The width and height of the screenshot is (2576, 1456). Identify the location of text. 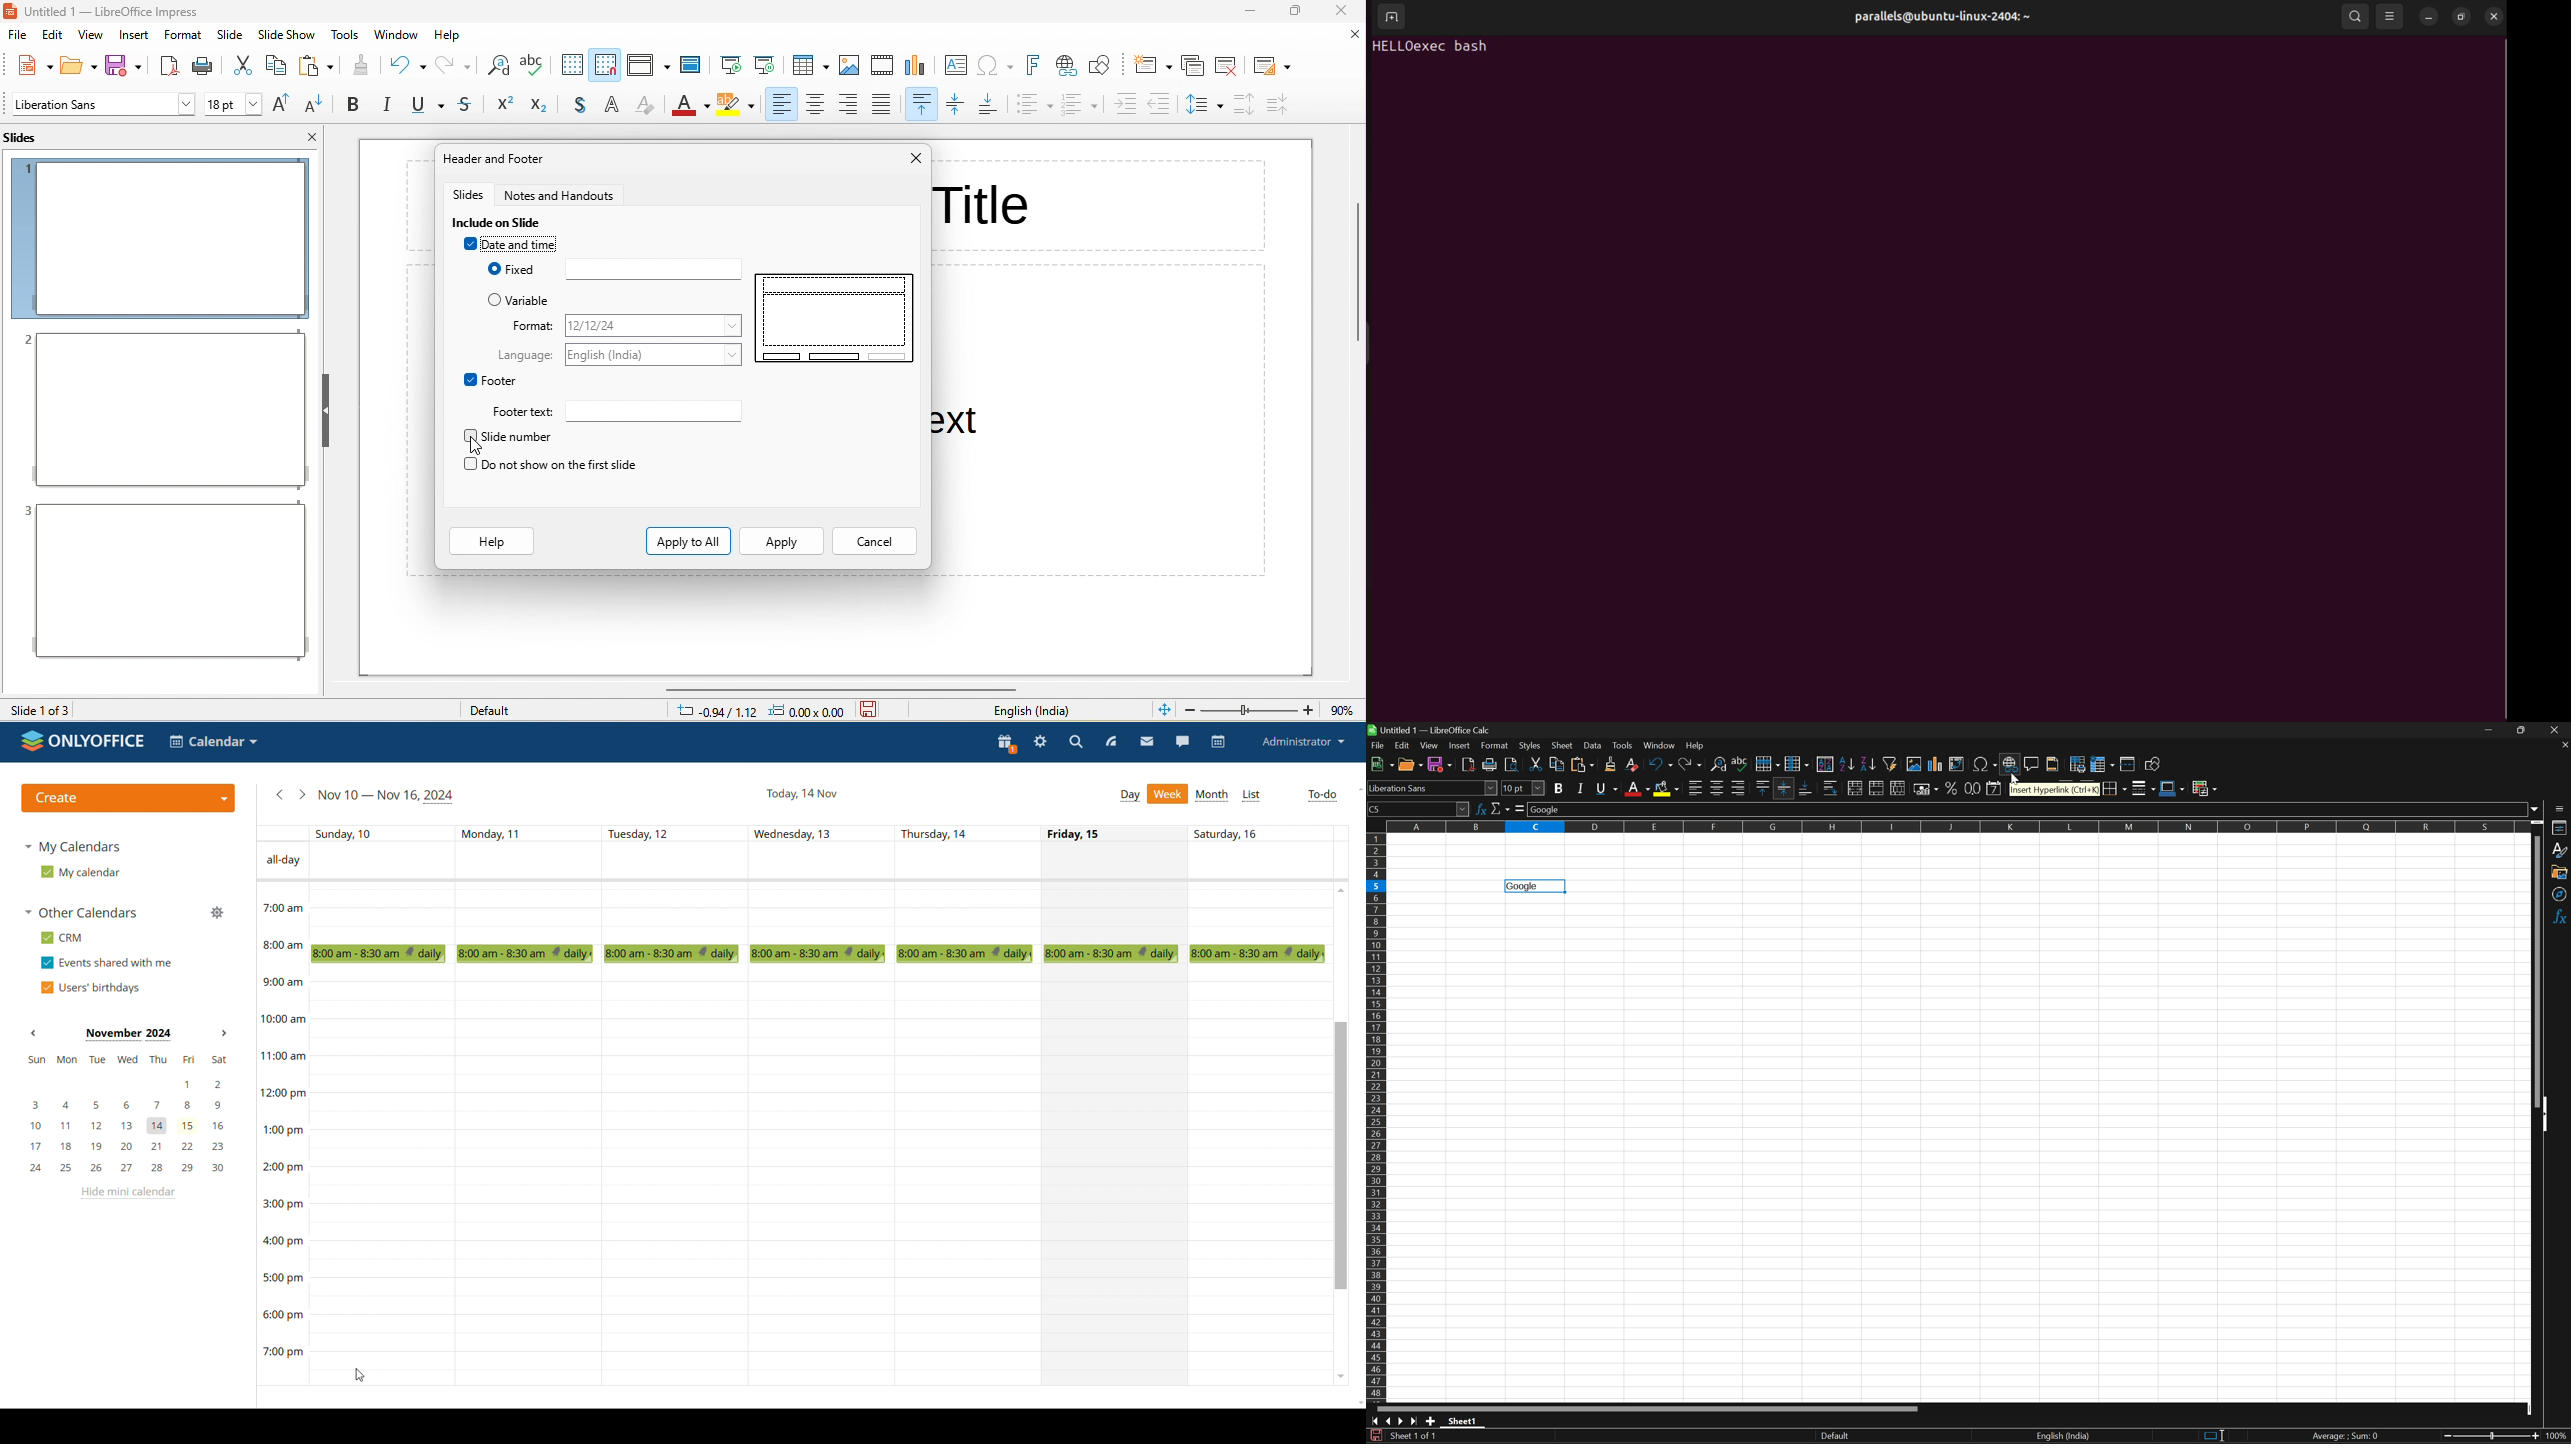
(525, 354).